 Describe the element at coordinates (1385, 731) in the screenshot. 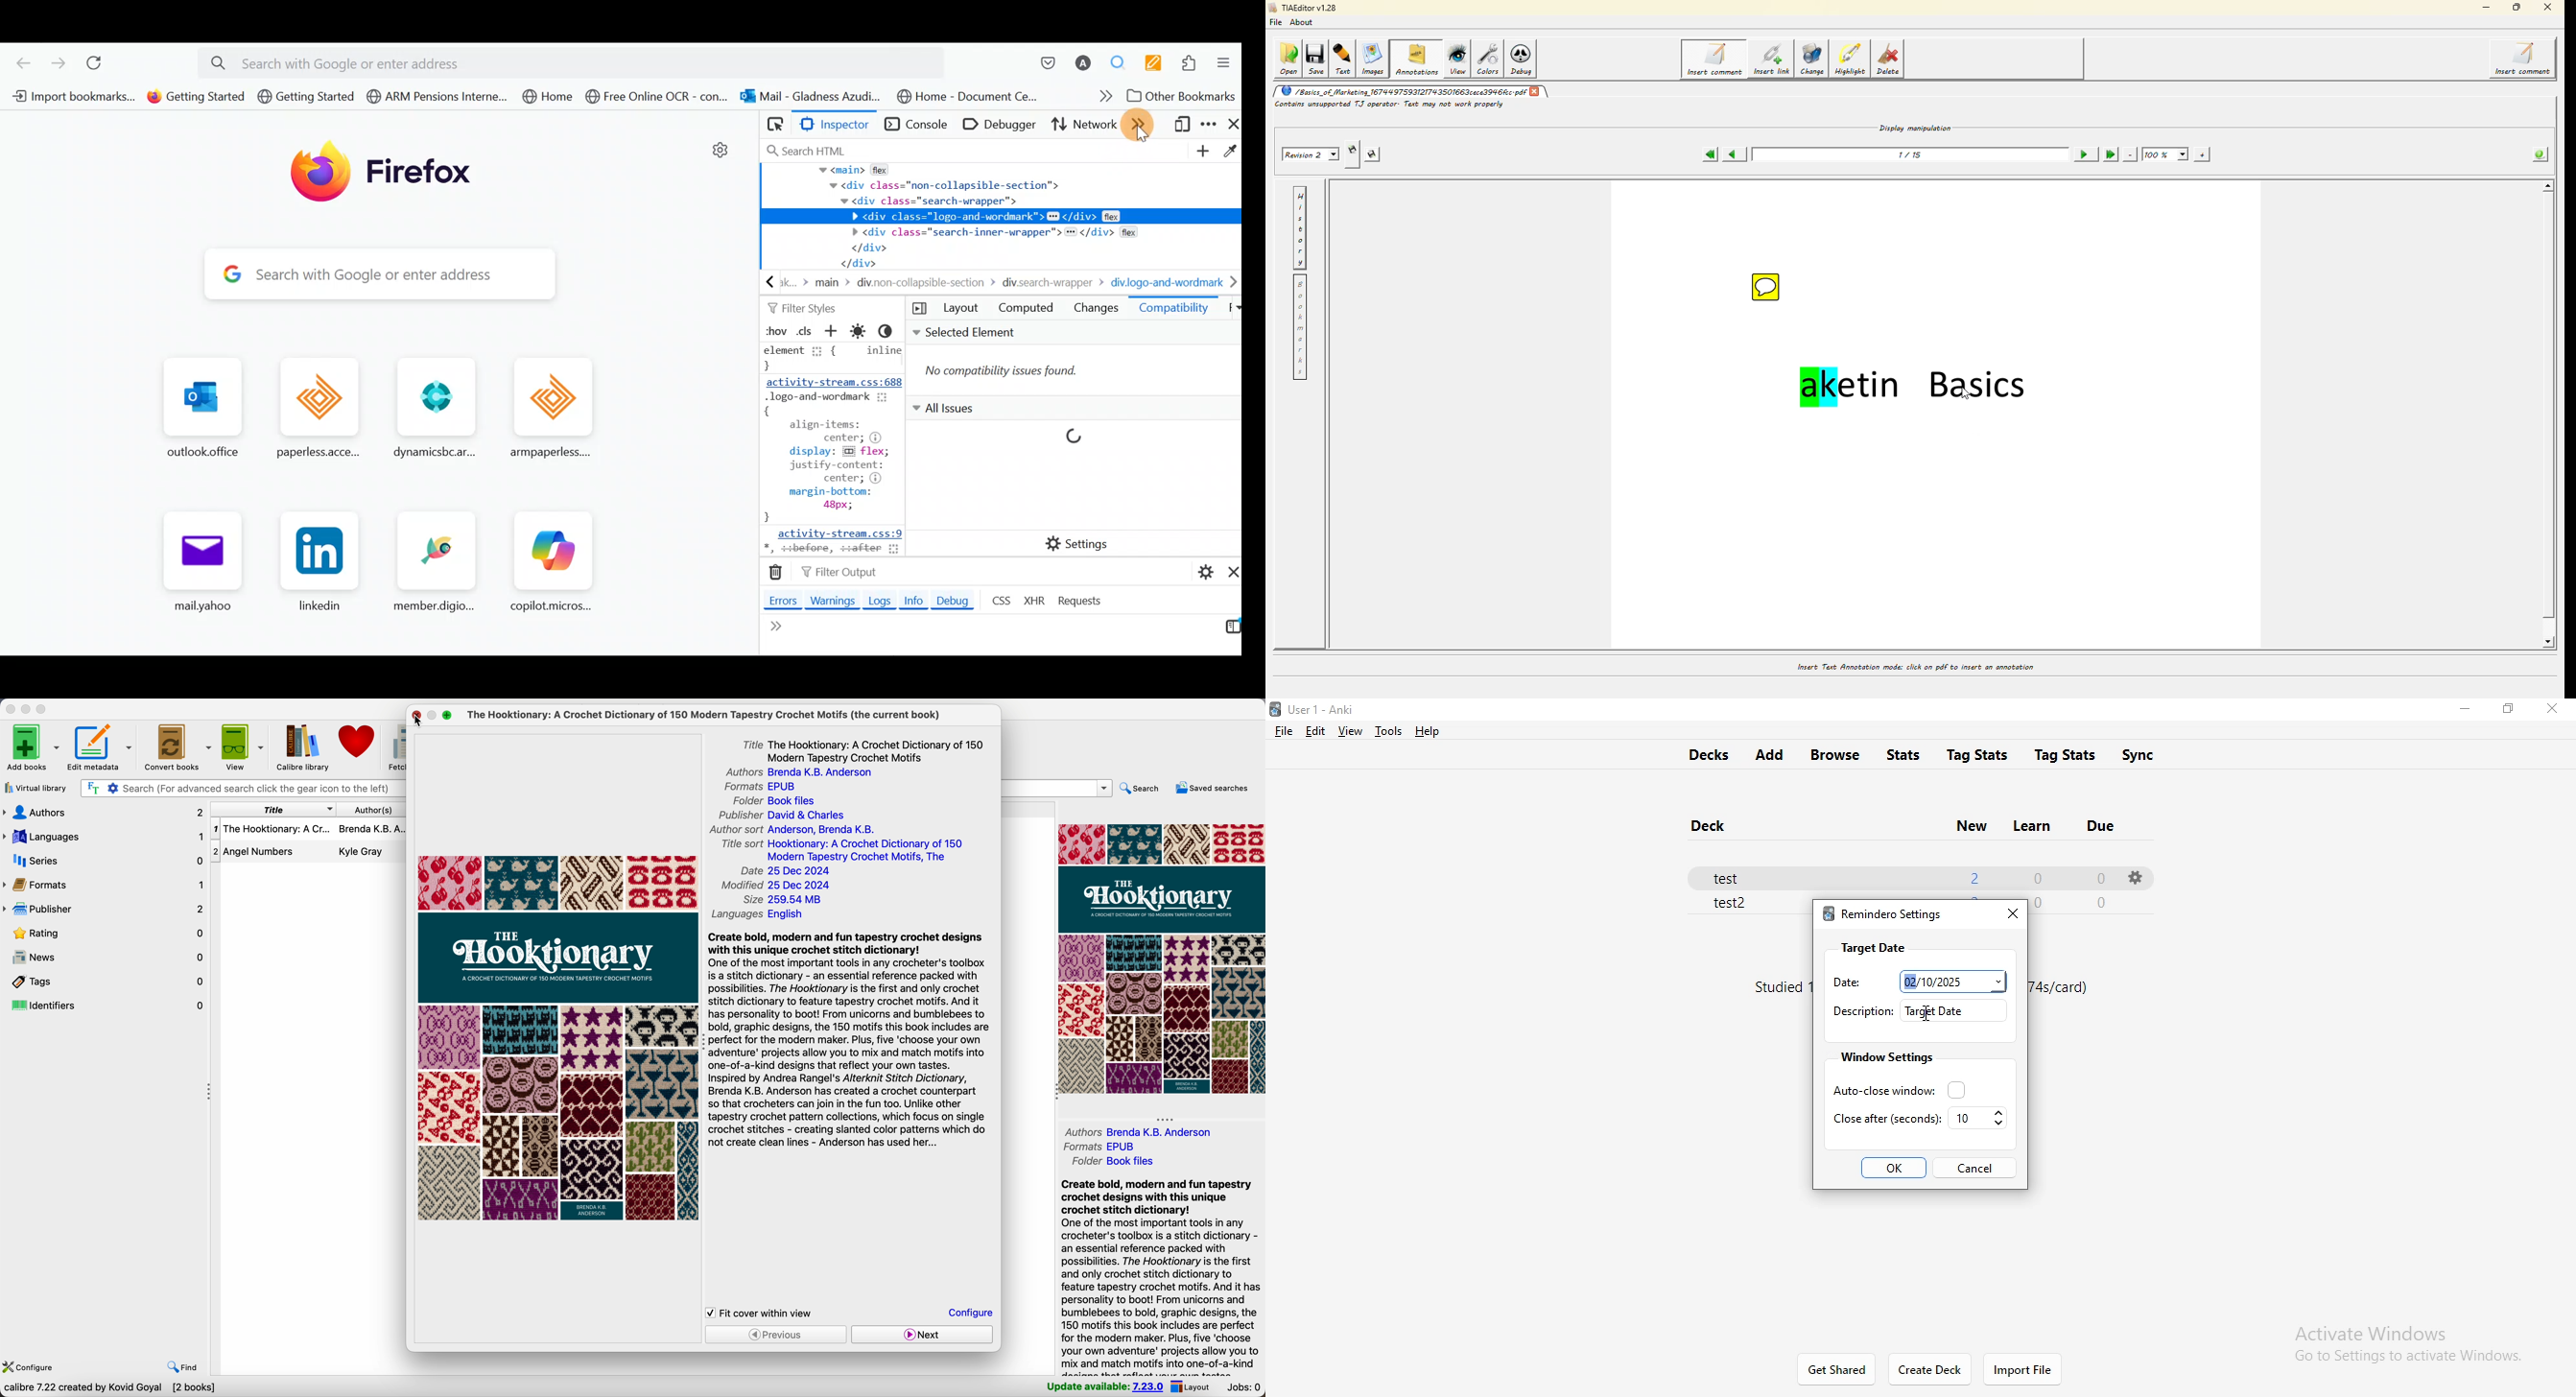

I see `tools` at that location.